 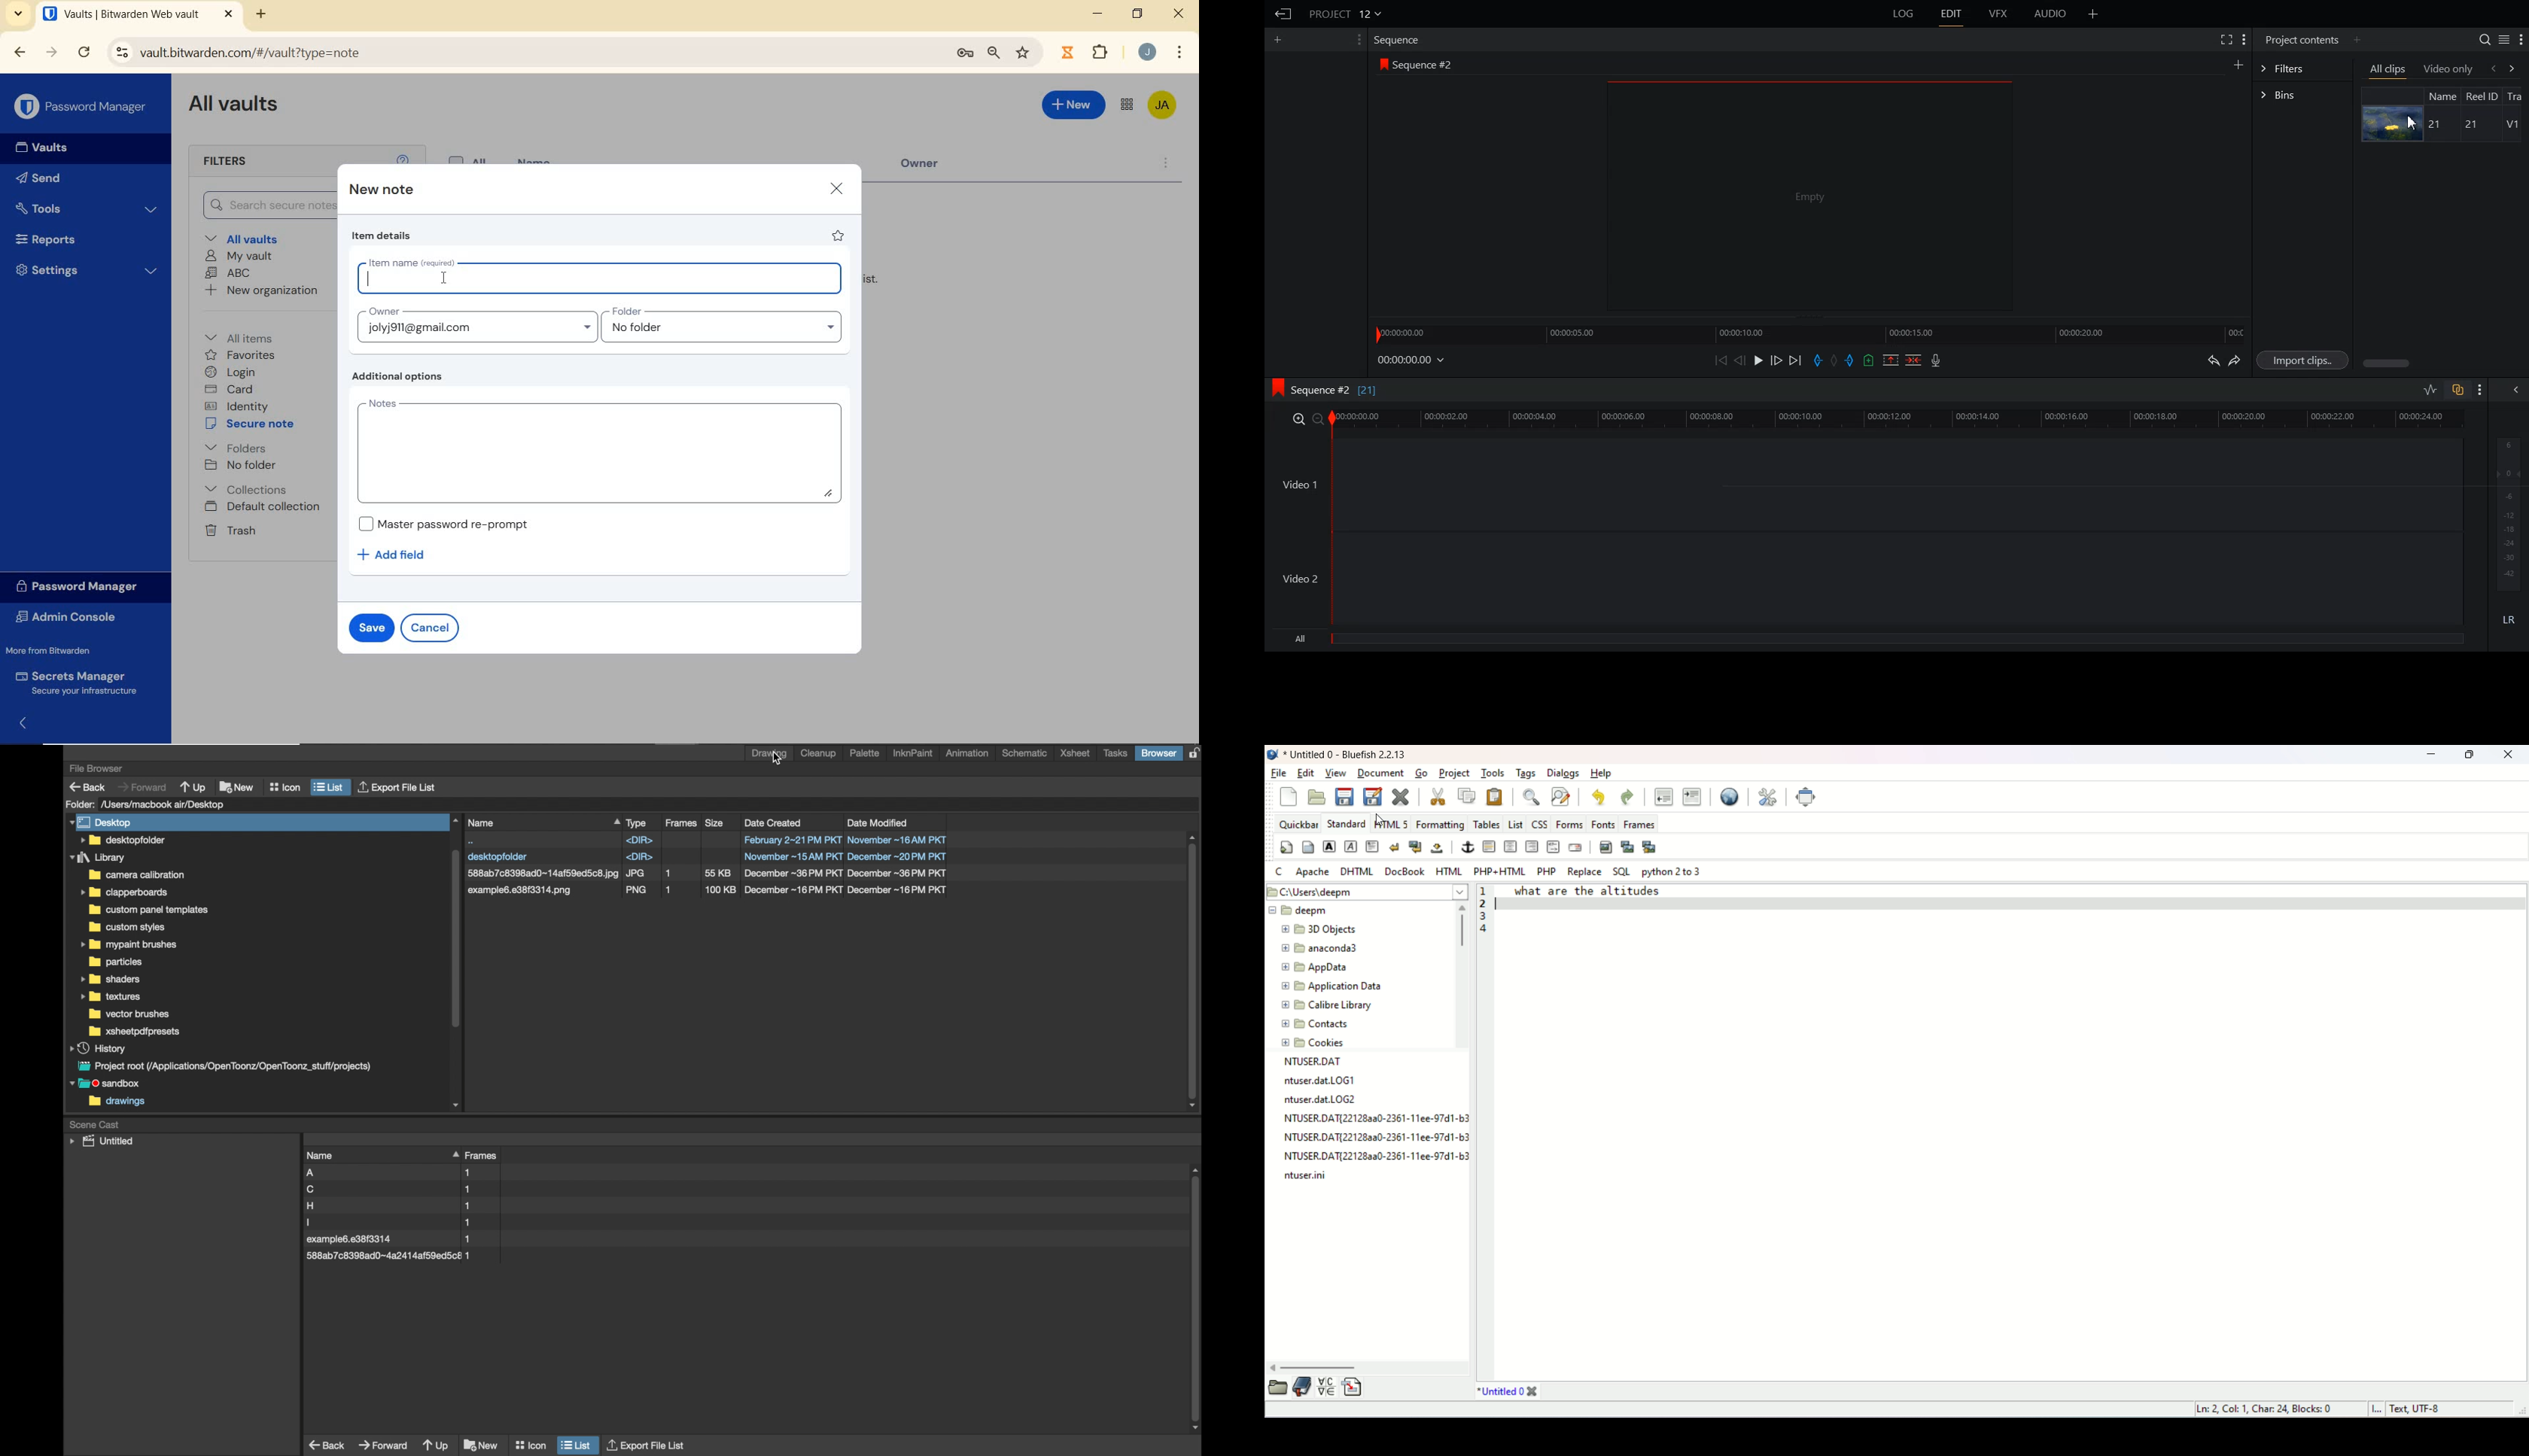 What do you see at coordinates (1400, 797) in the screenshot?
I see `close current file` at bounding box center [1400, 797].